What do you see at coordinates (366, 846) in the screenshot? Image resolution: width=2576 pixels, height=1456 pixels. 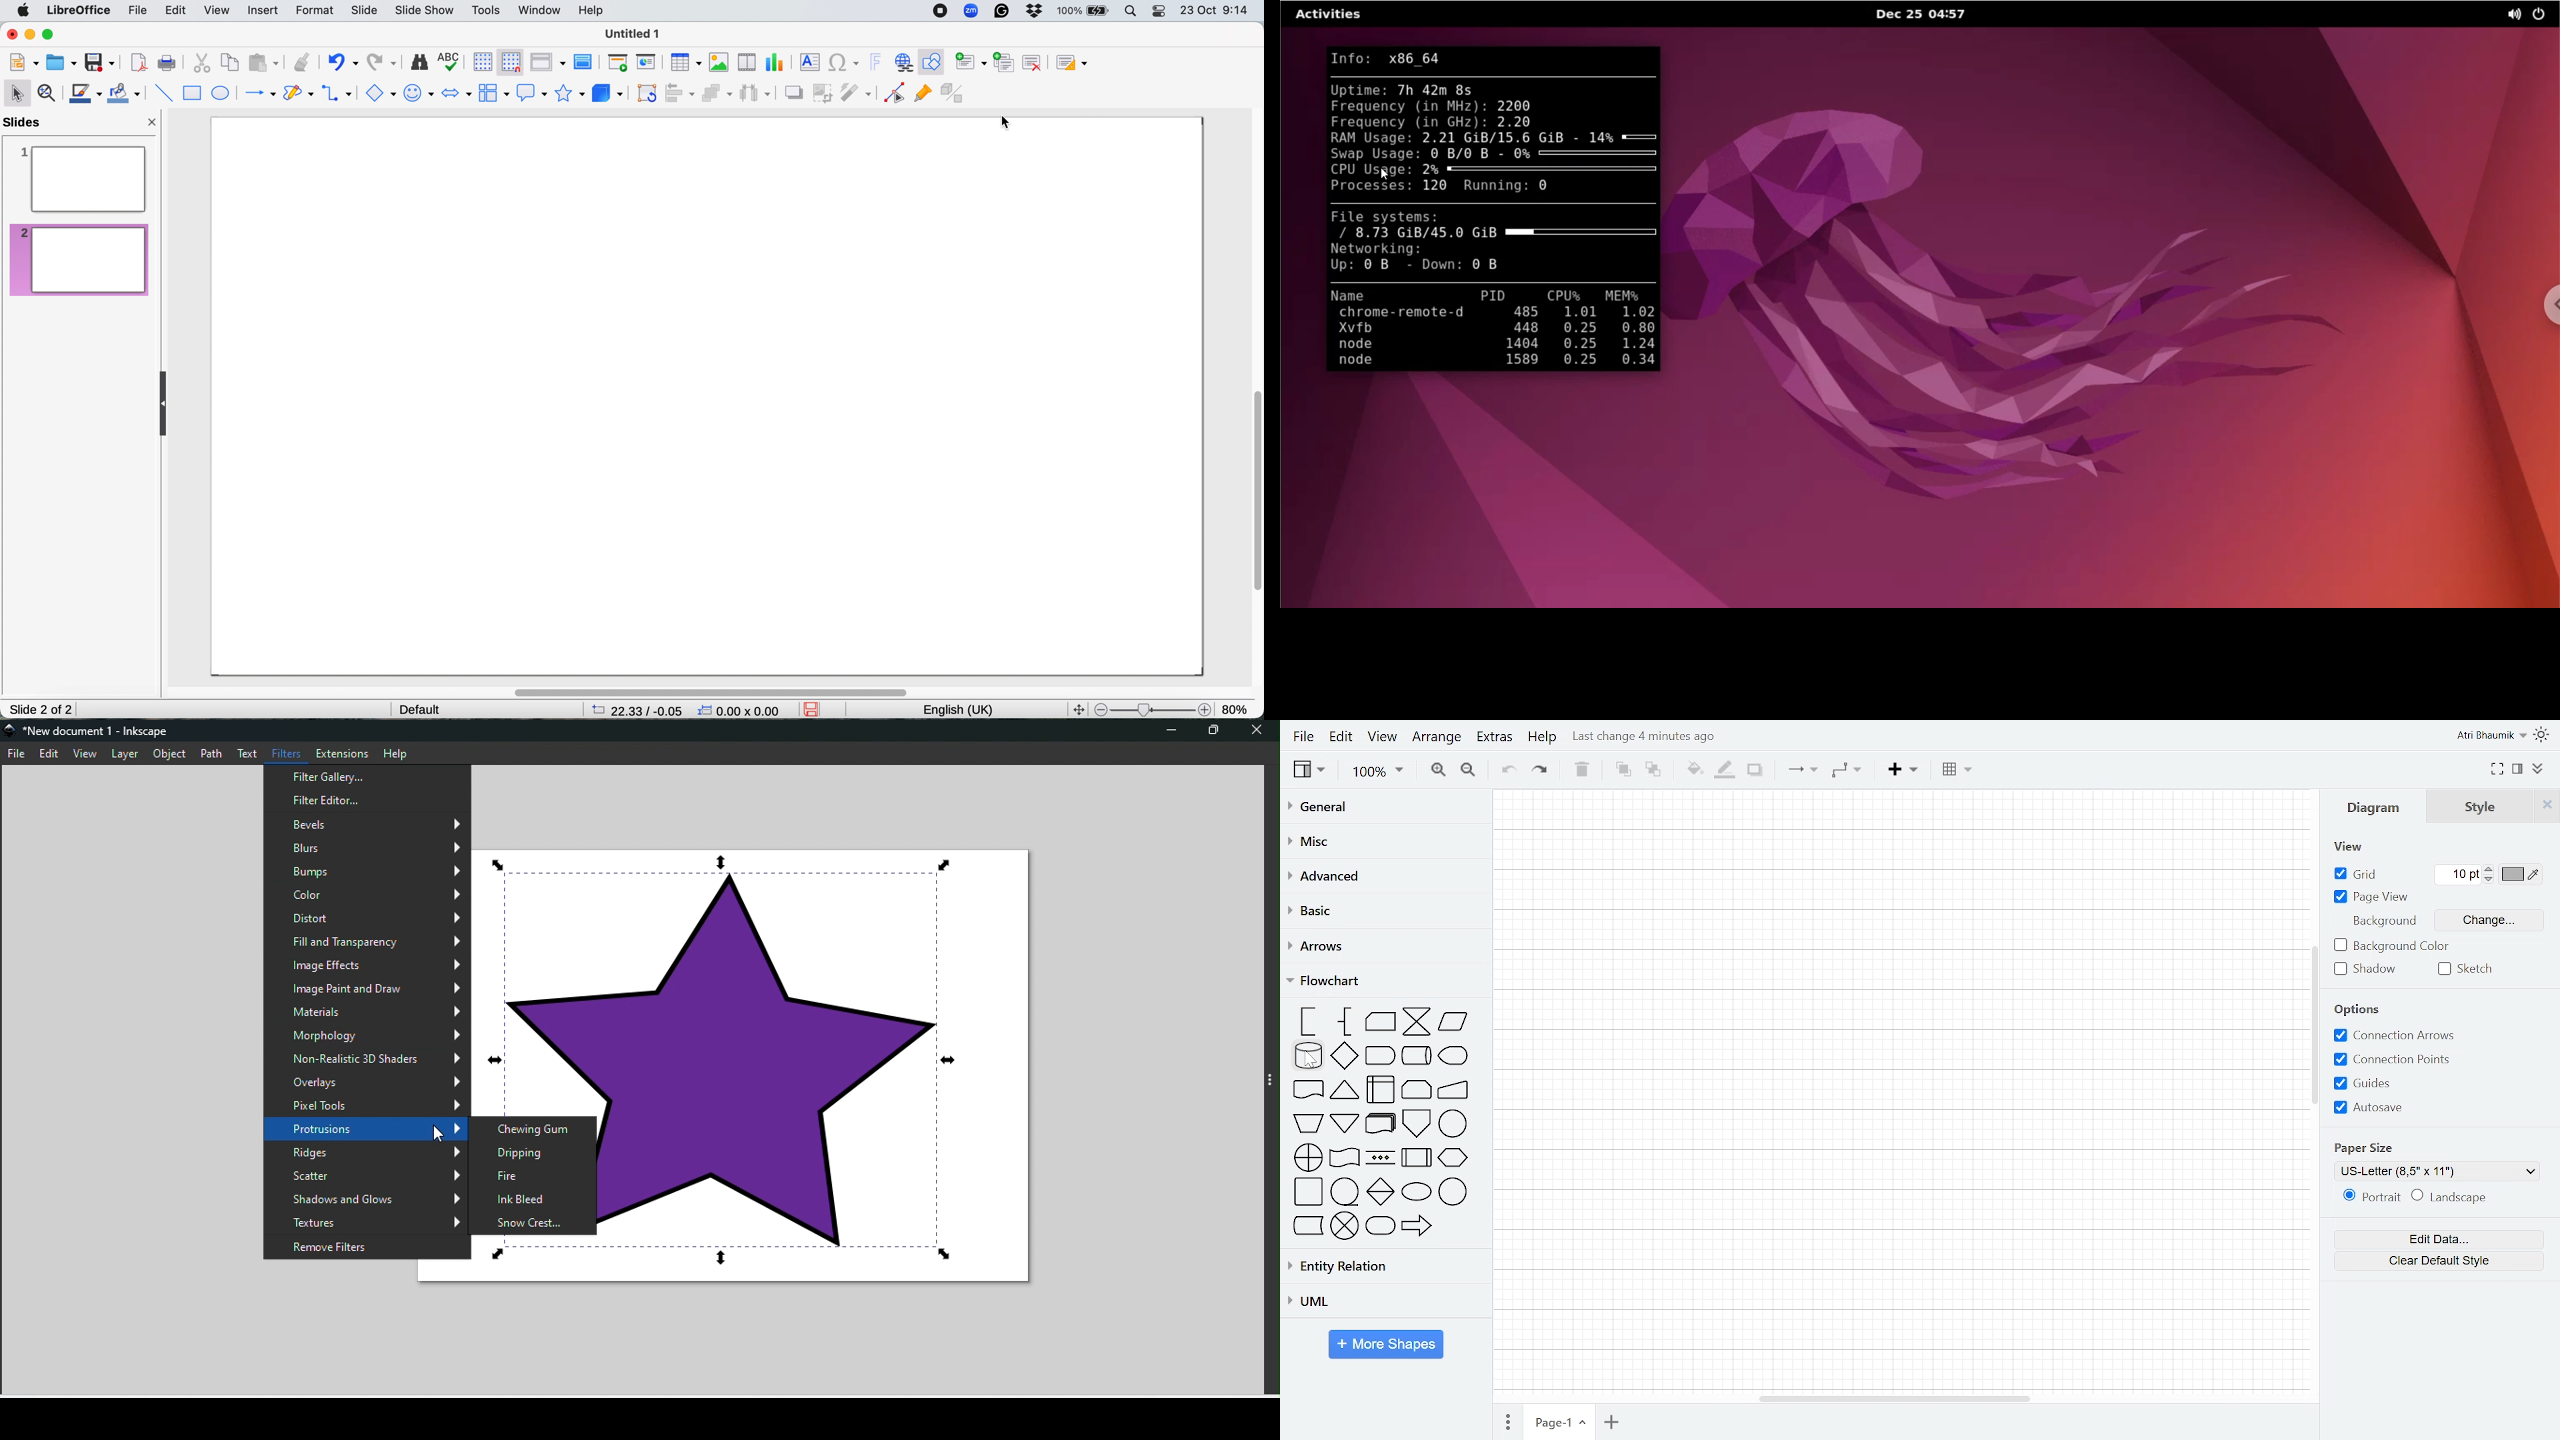 I see `Blurs` at bounding box center [366, 846].